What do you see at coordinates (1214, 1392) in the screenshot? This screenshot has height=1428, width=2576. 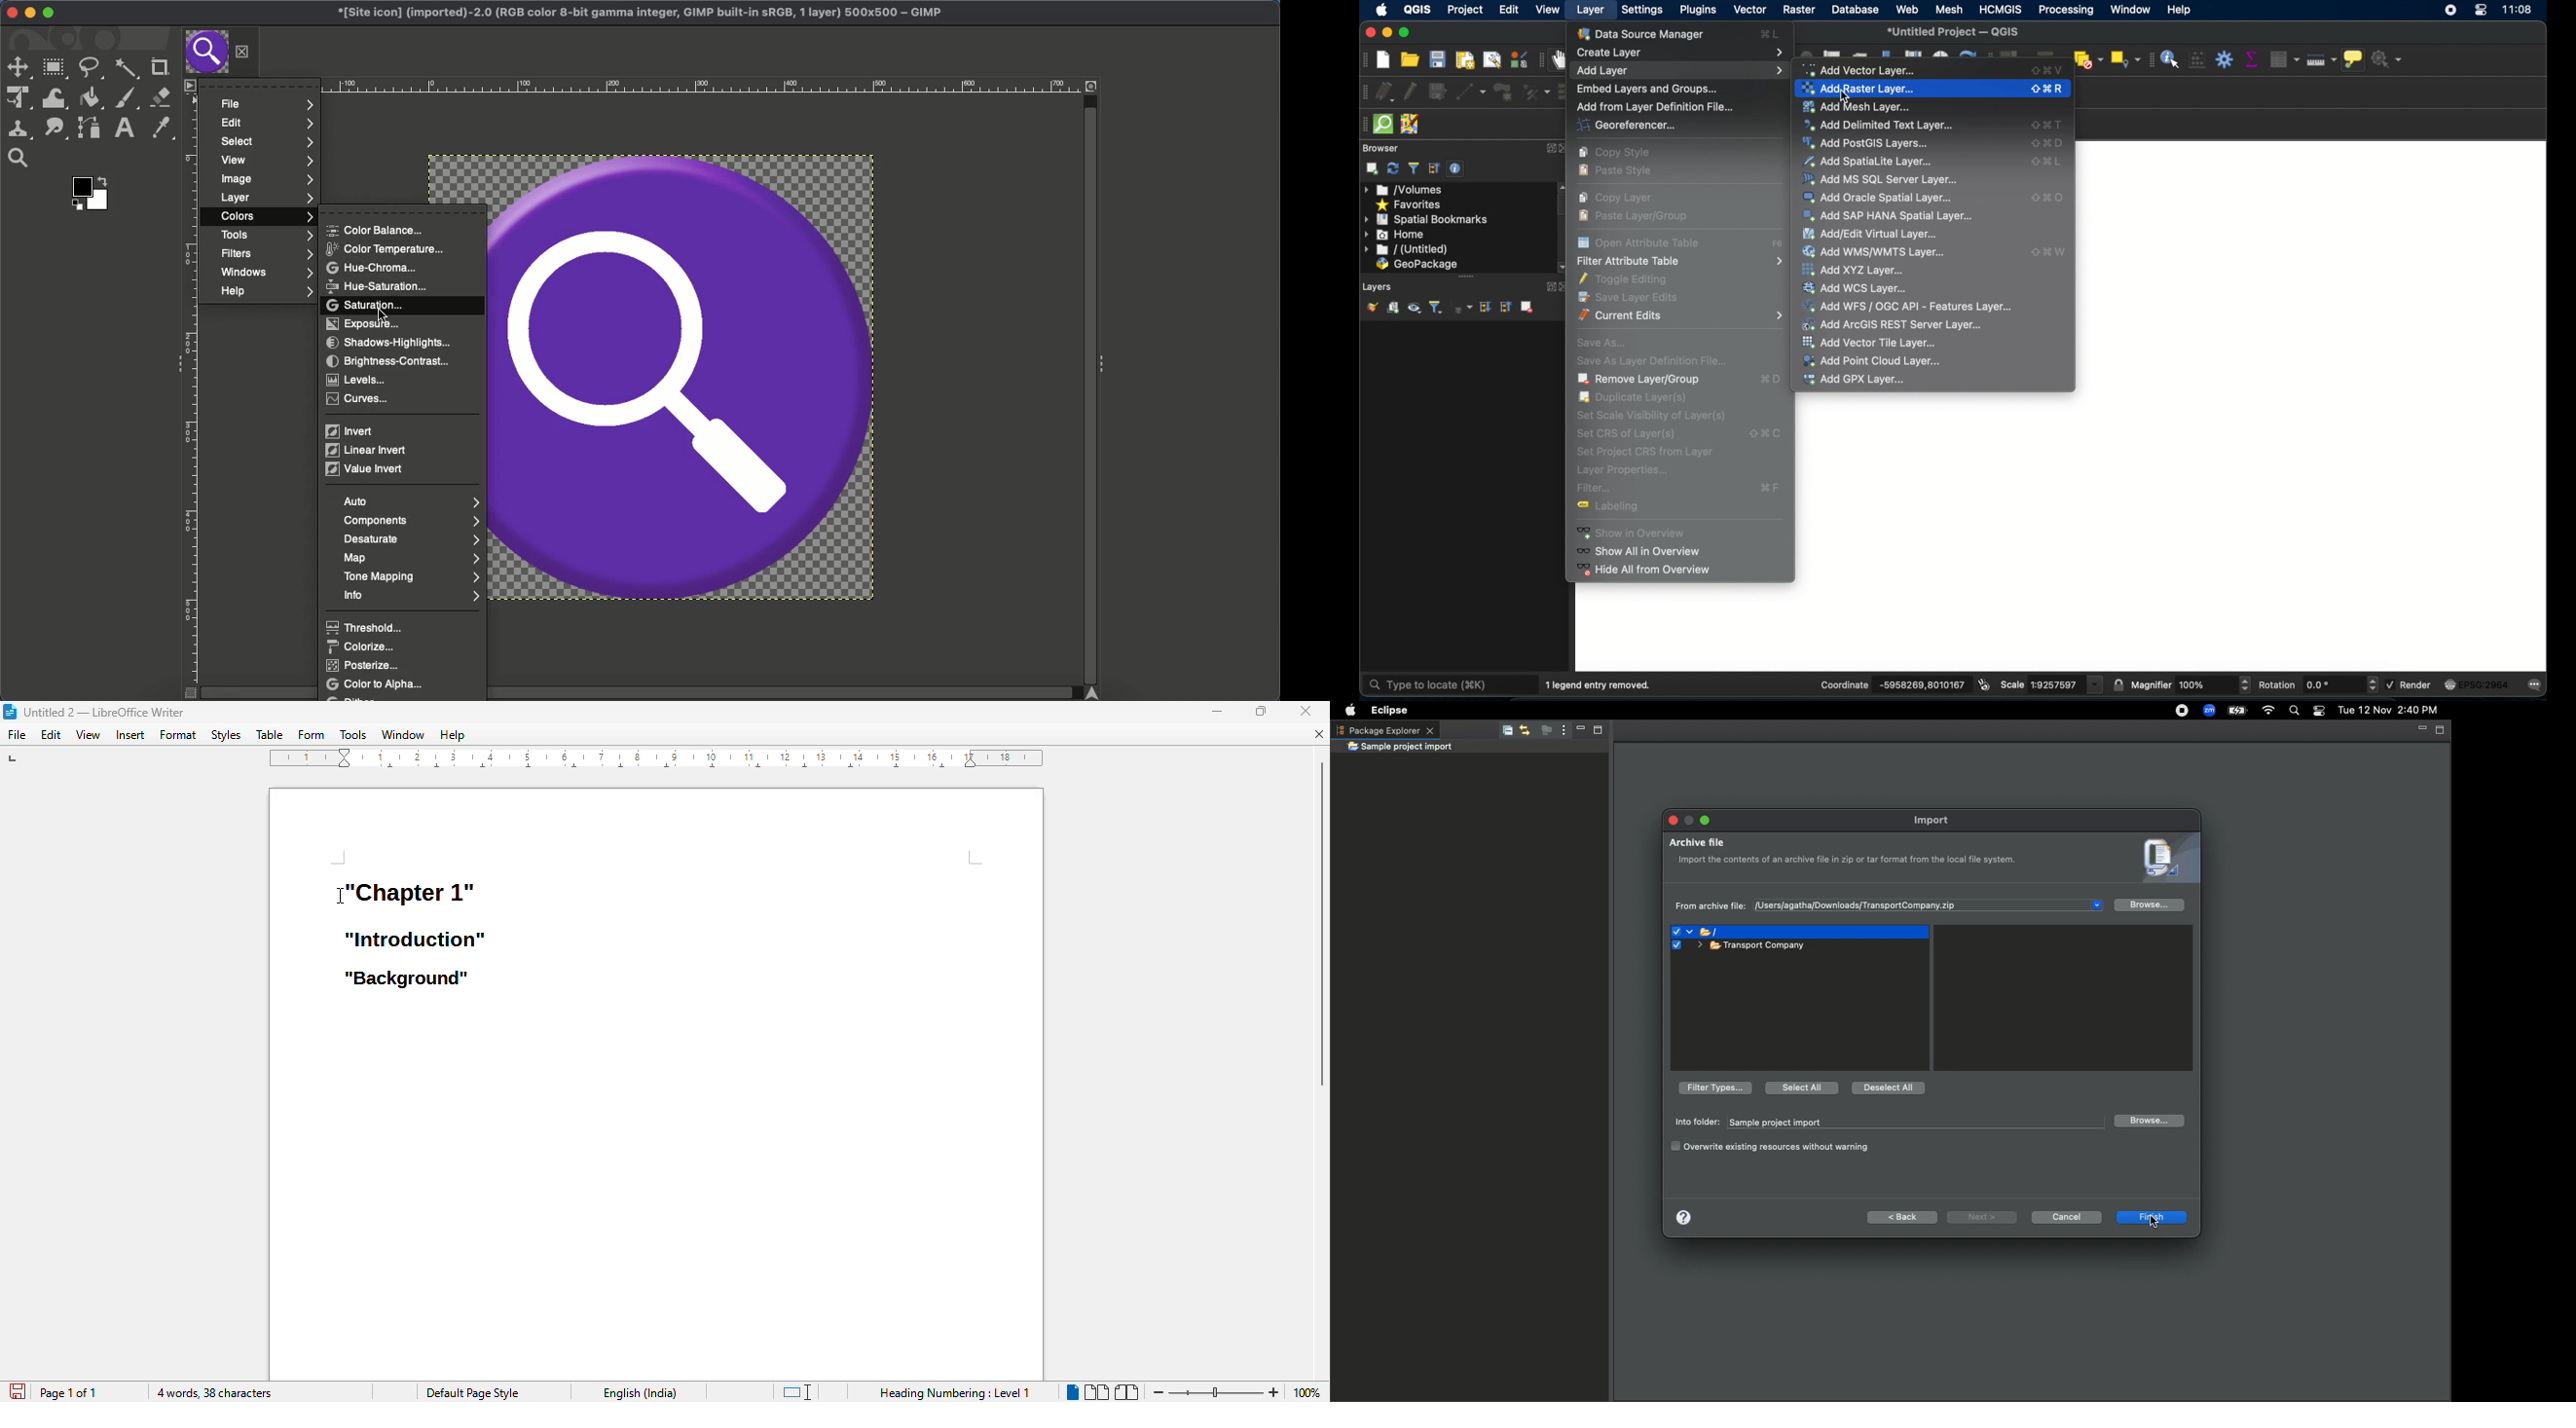 I see `zoom` at bounding box center [1214, 1392].